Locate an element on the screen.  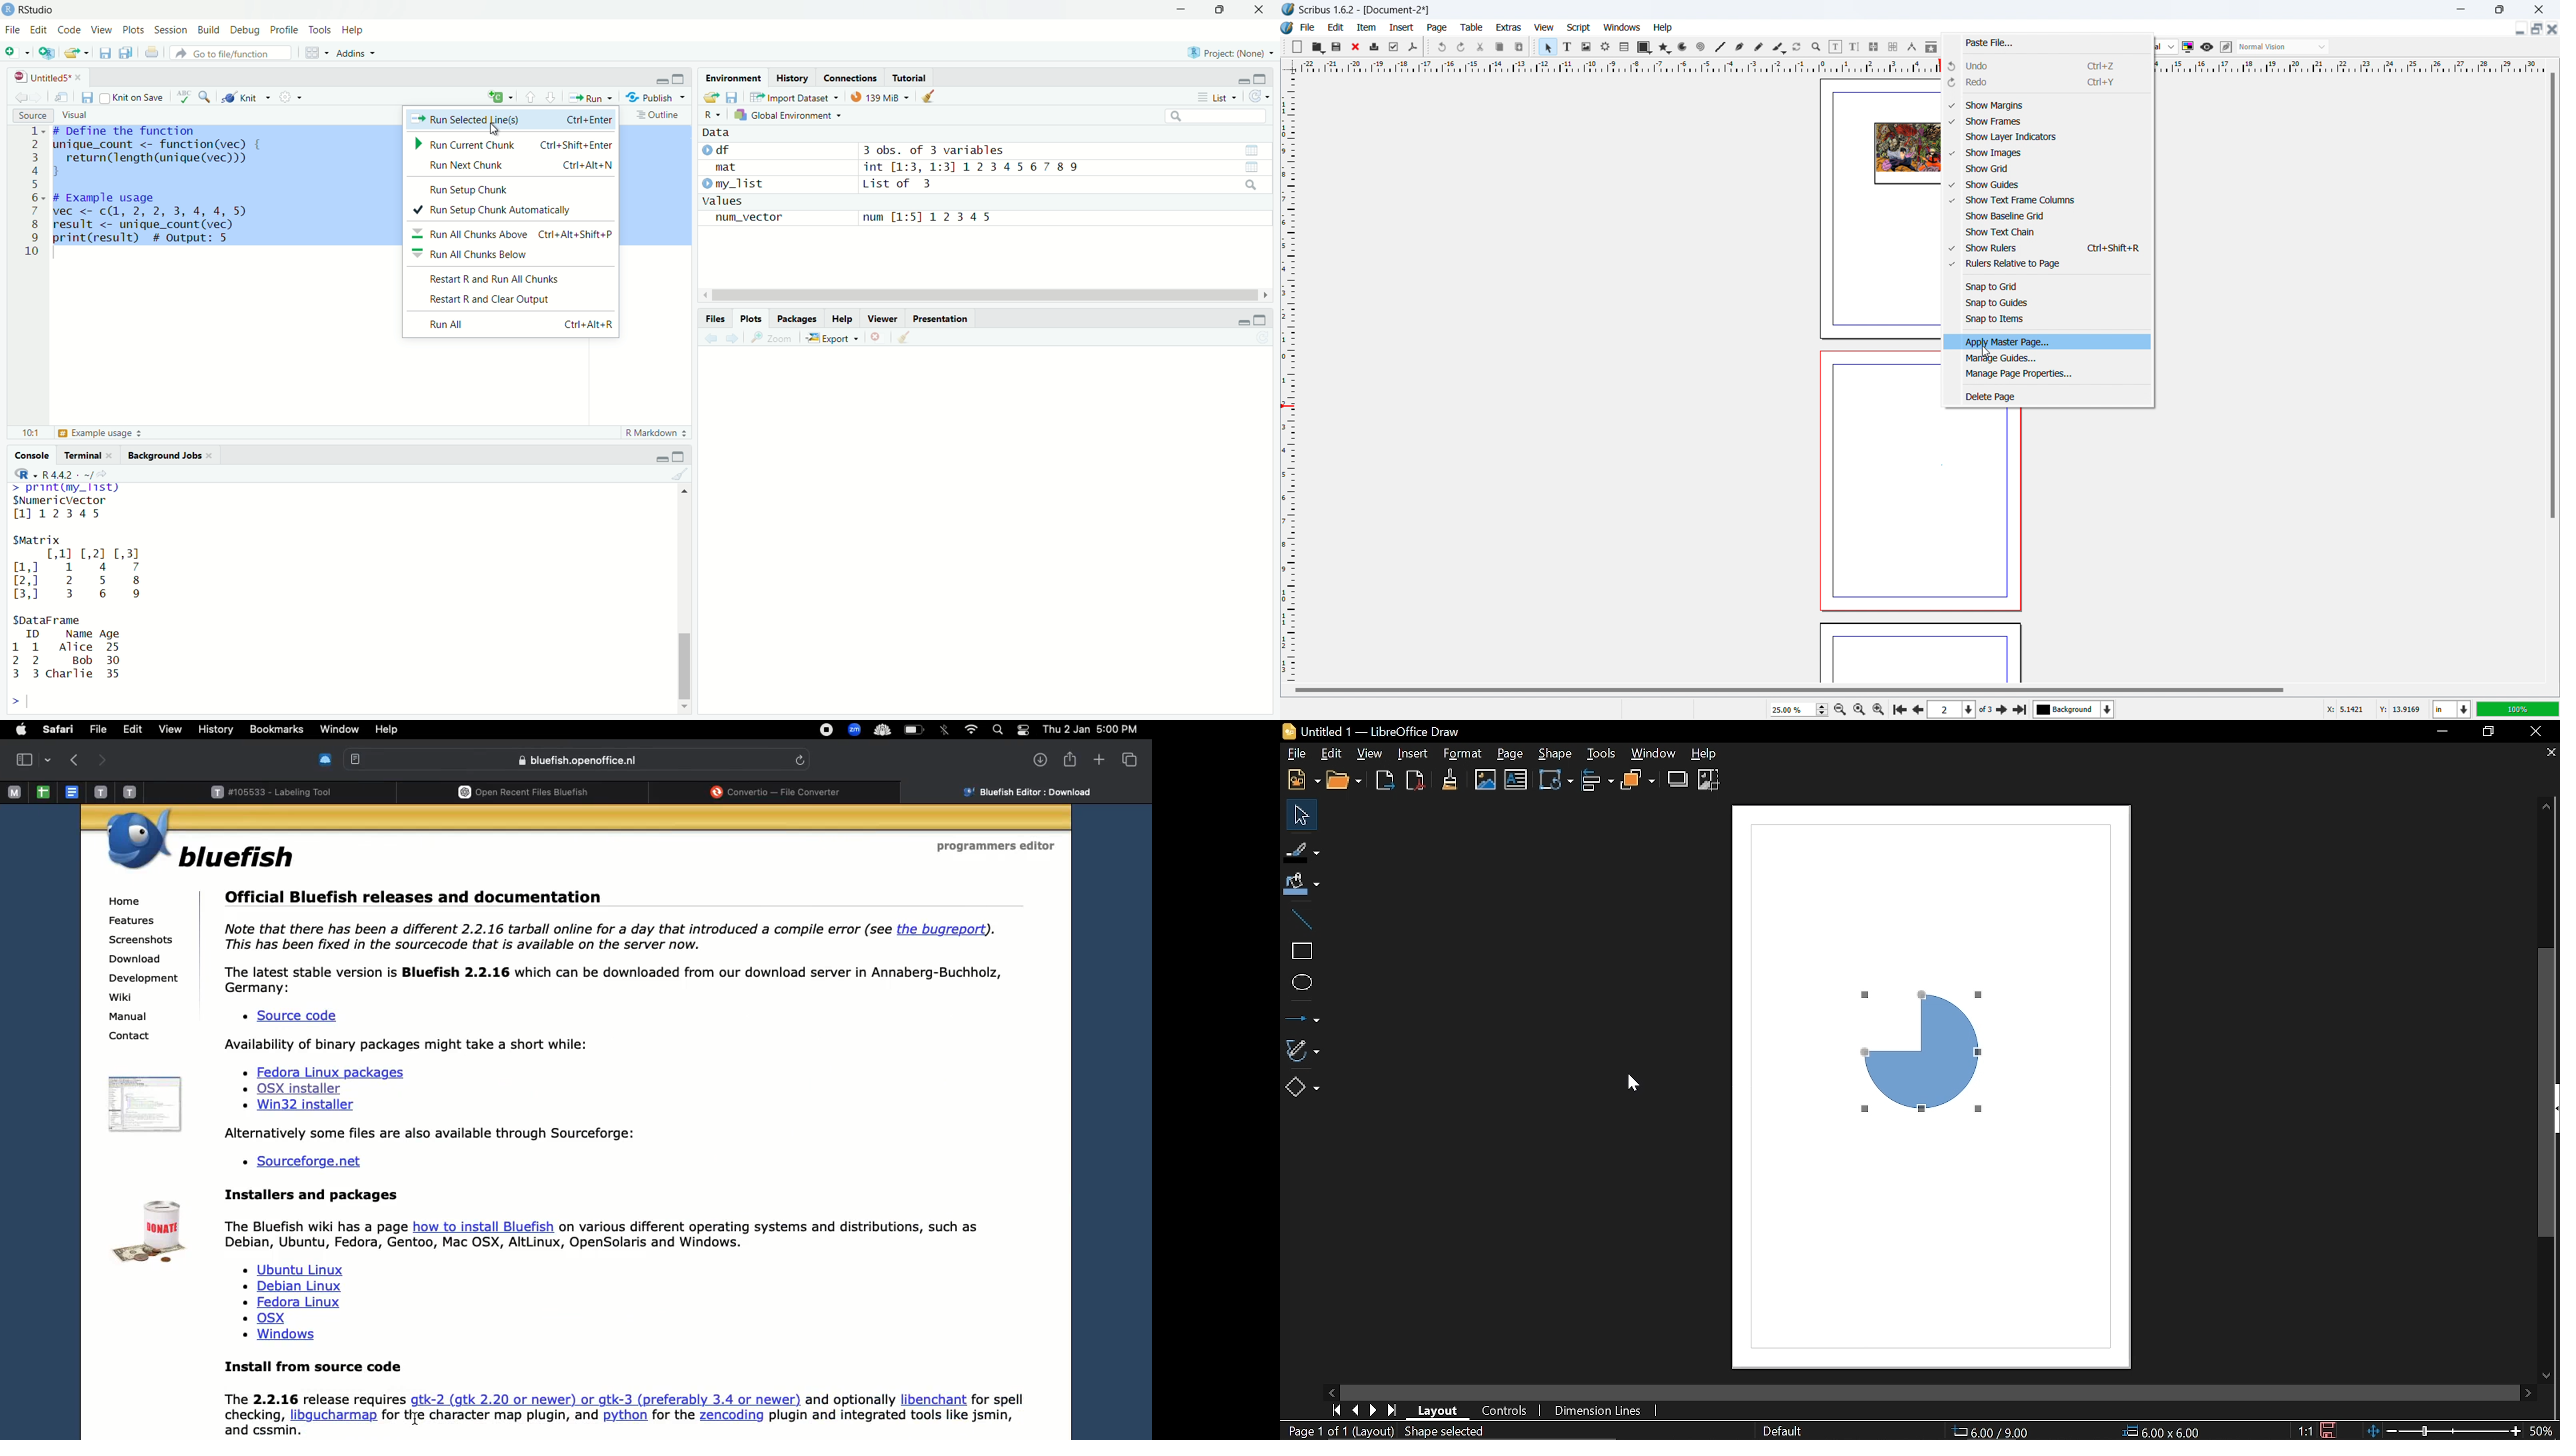
knit is located at coordinates (246, 97).